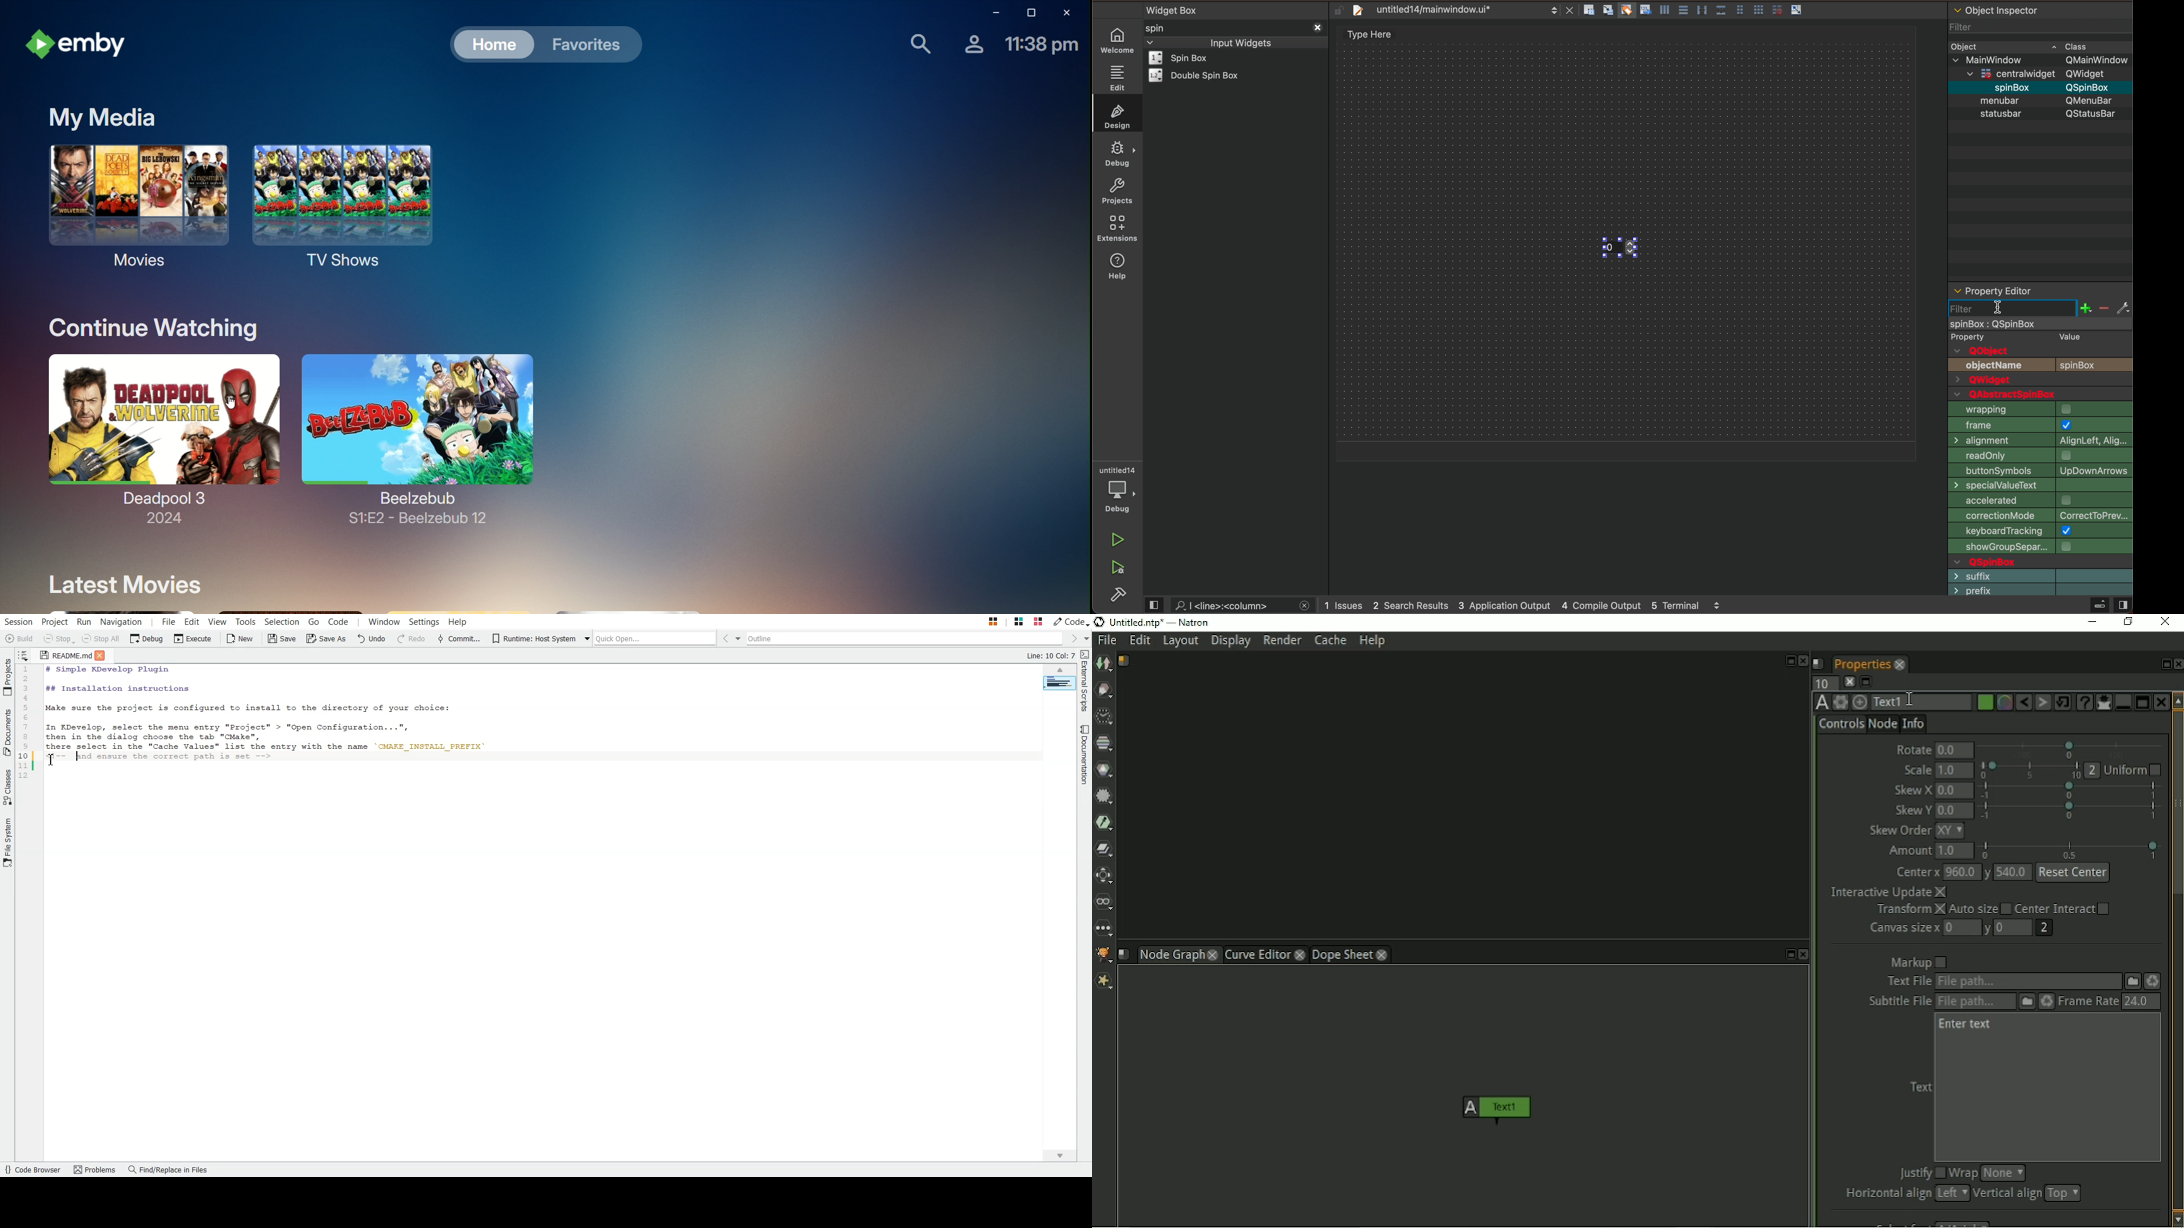 The image size is (2184, 1232). What do you see at coordinates (1919, 1174) in the screenshot?
I see `Justify` at bounding box center [1919, 1174].